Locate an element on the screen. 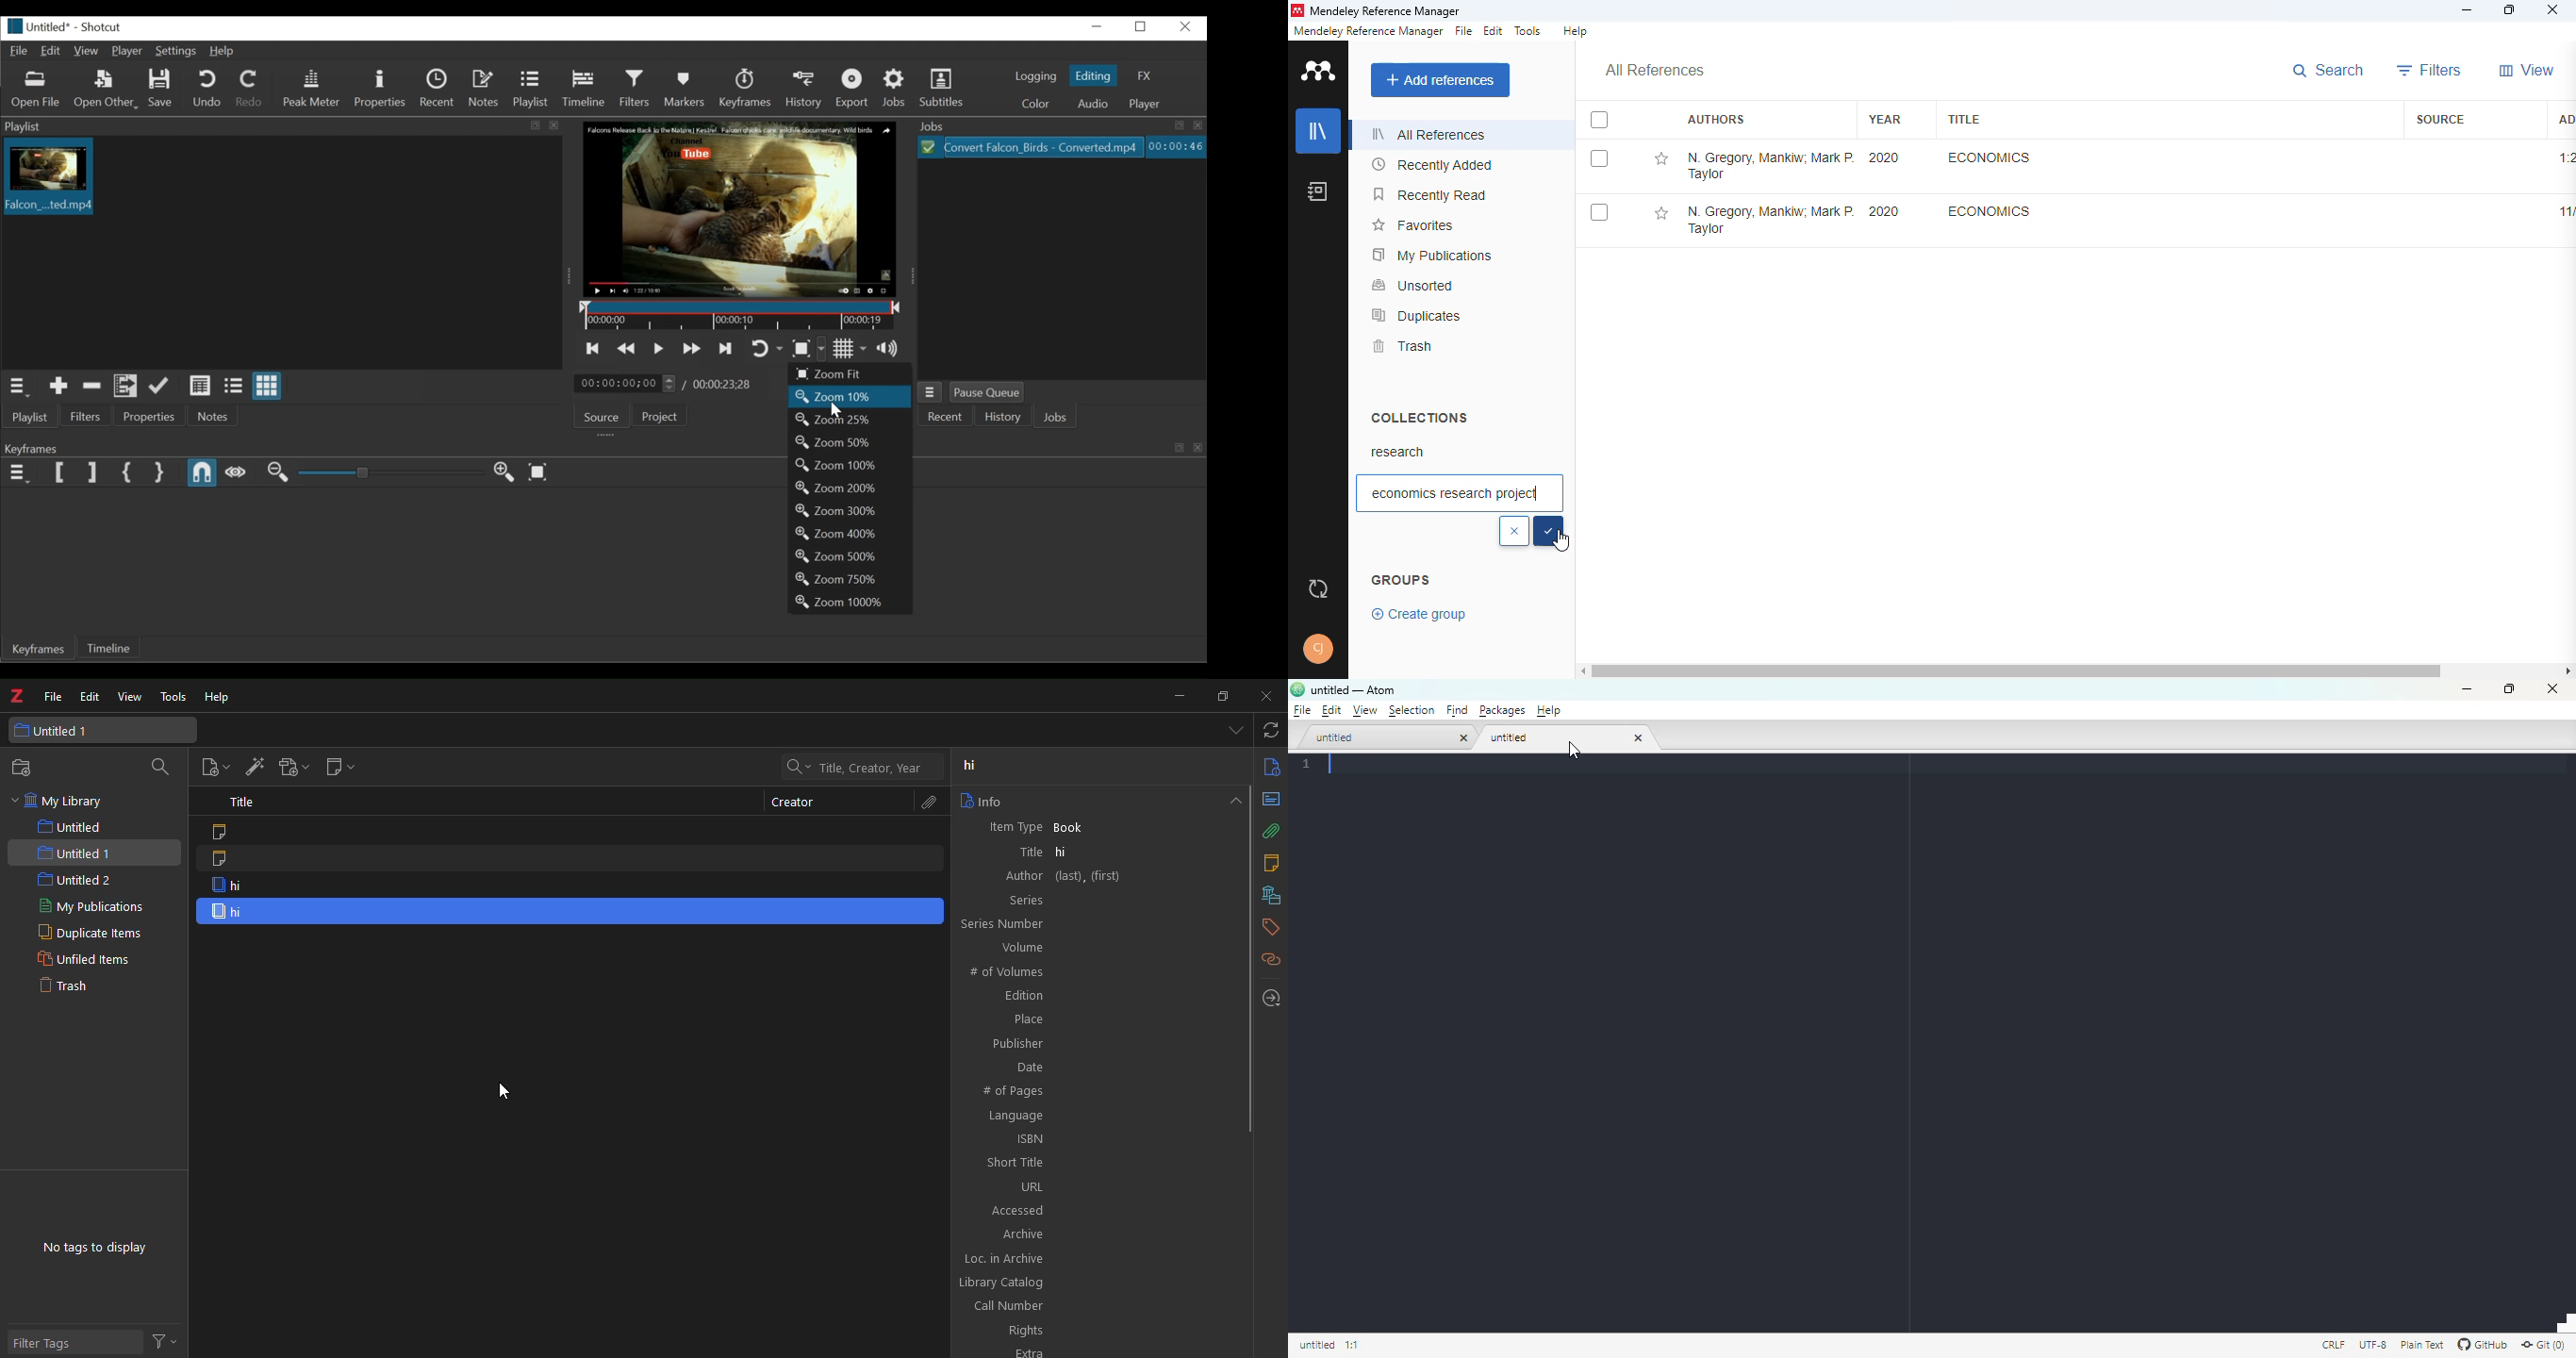  add this reference to favorites is located at coordinates (1660, 214).